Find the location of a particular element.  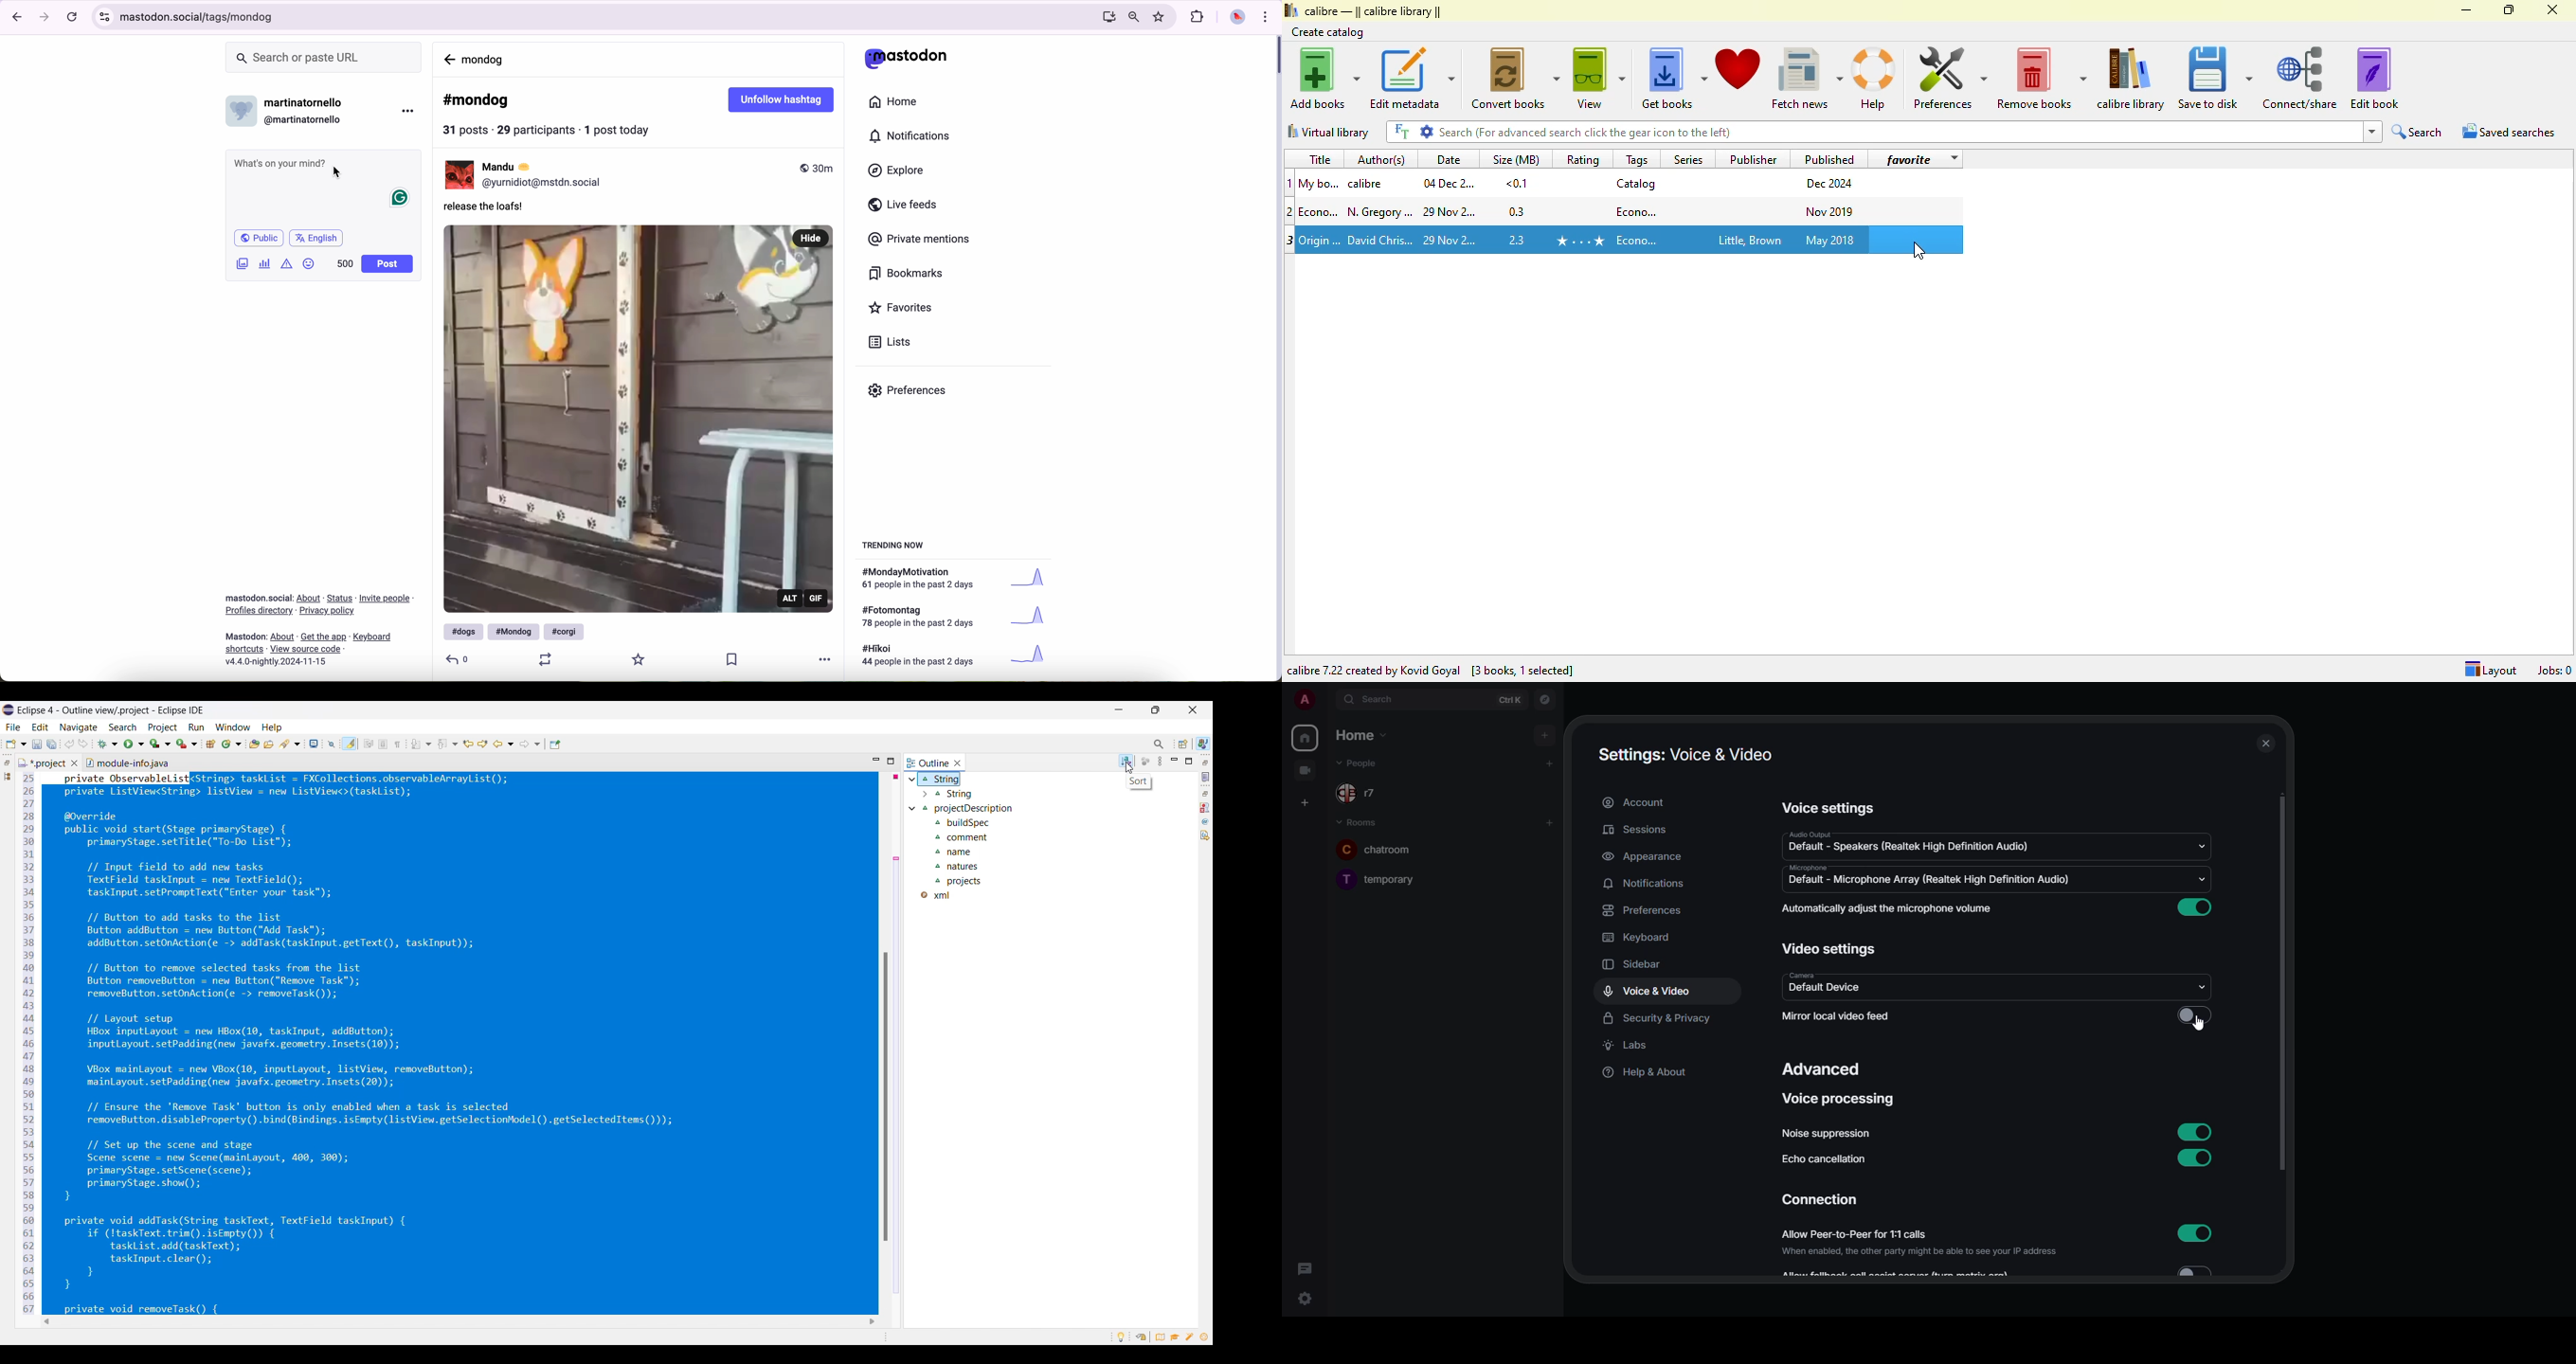

jobs: 0 is located at coordinates (2554, 670).